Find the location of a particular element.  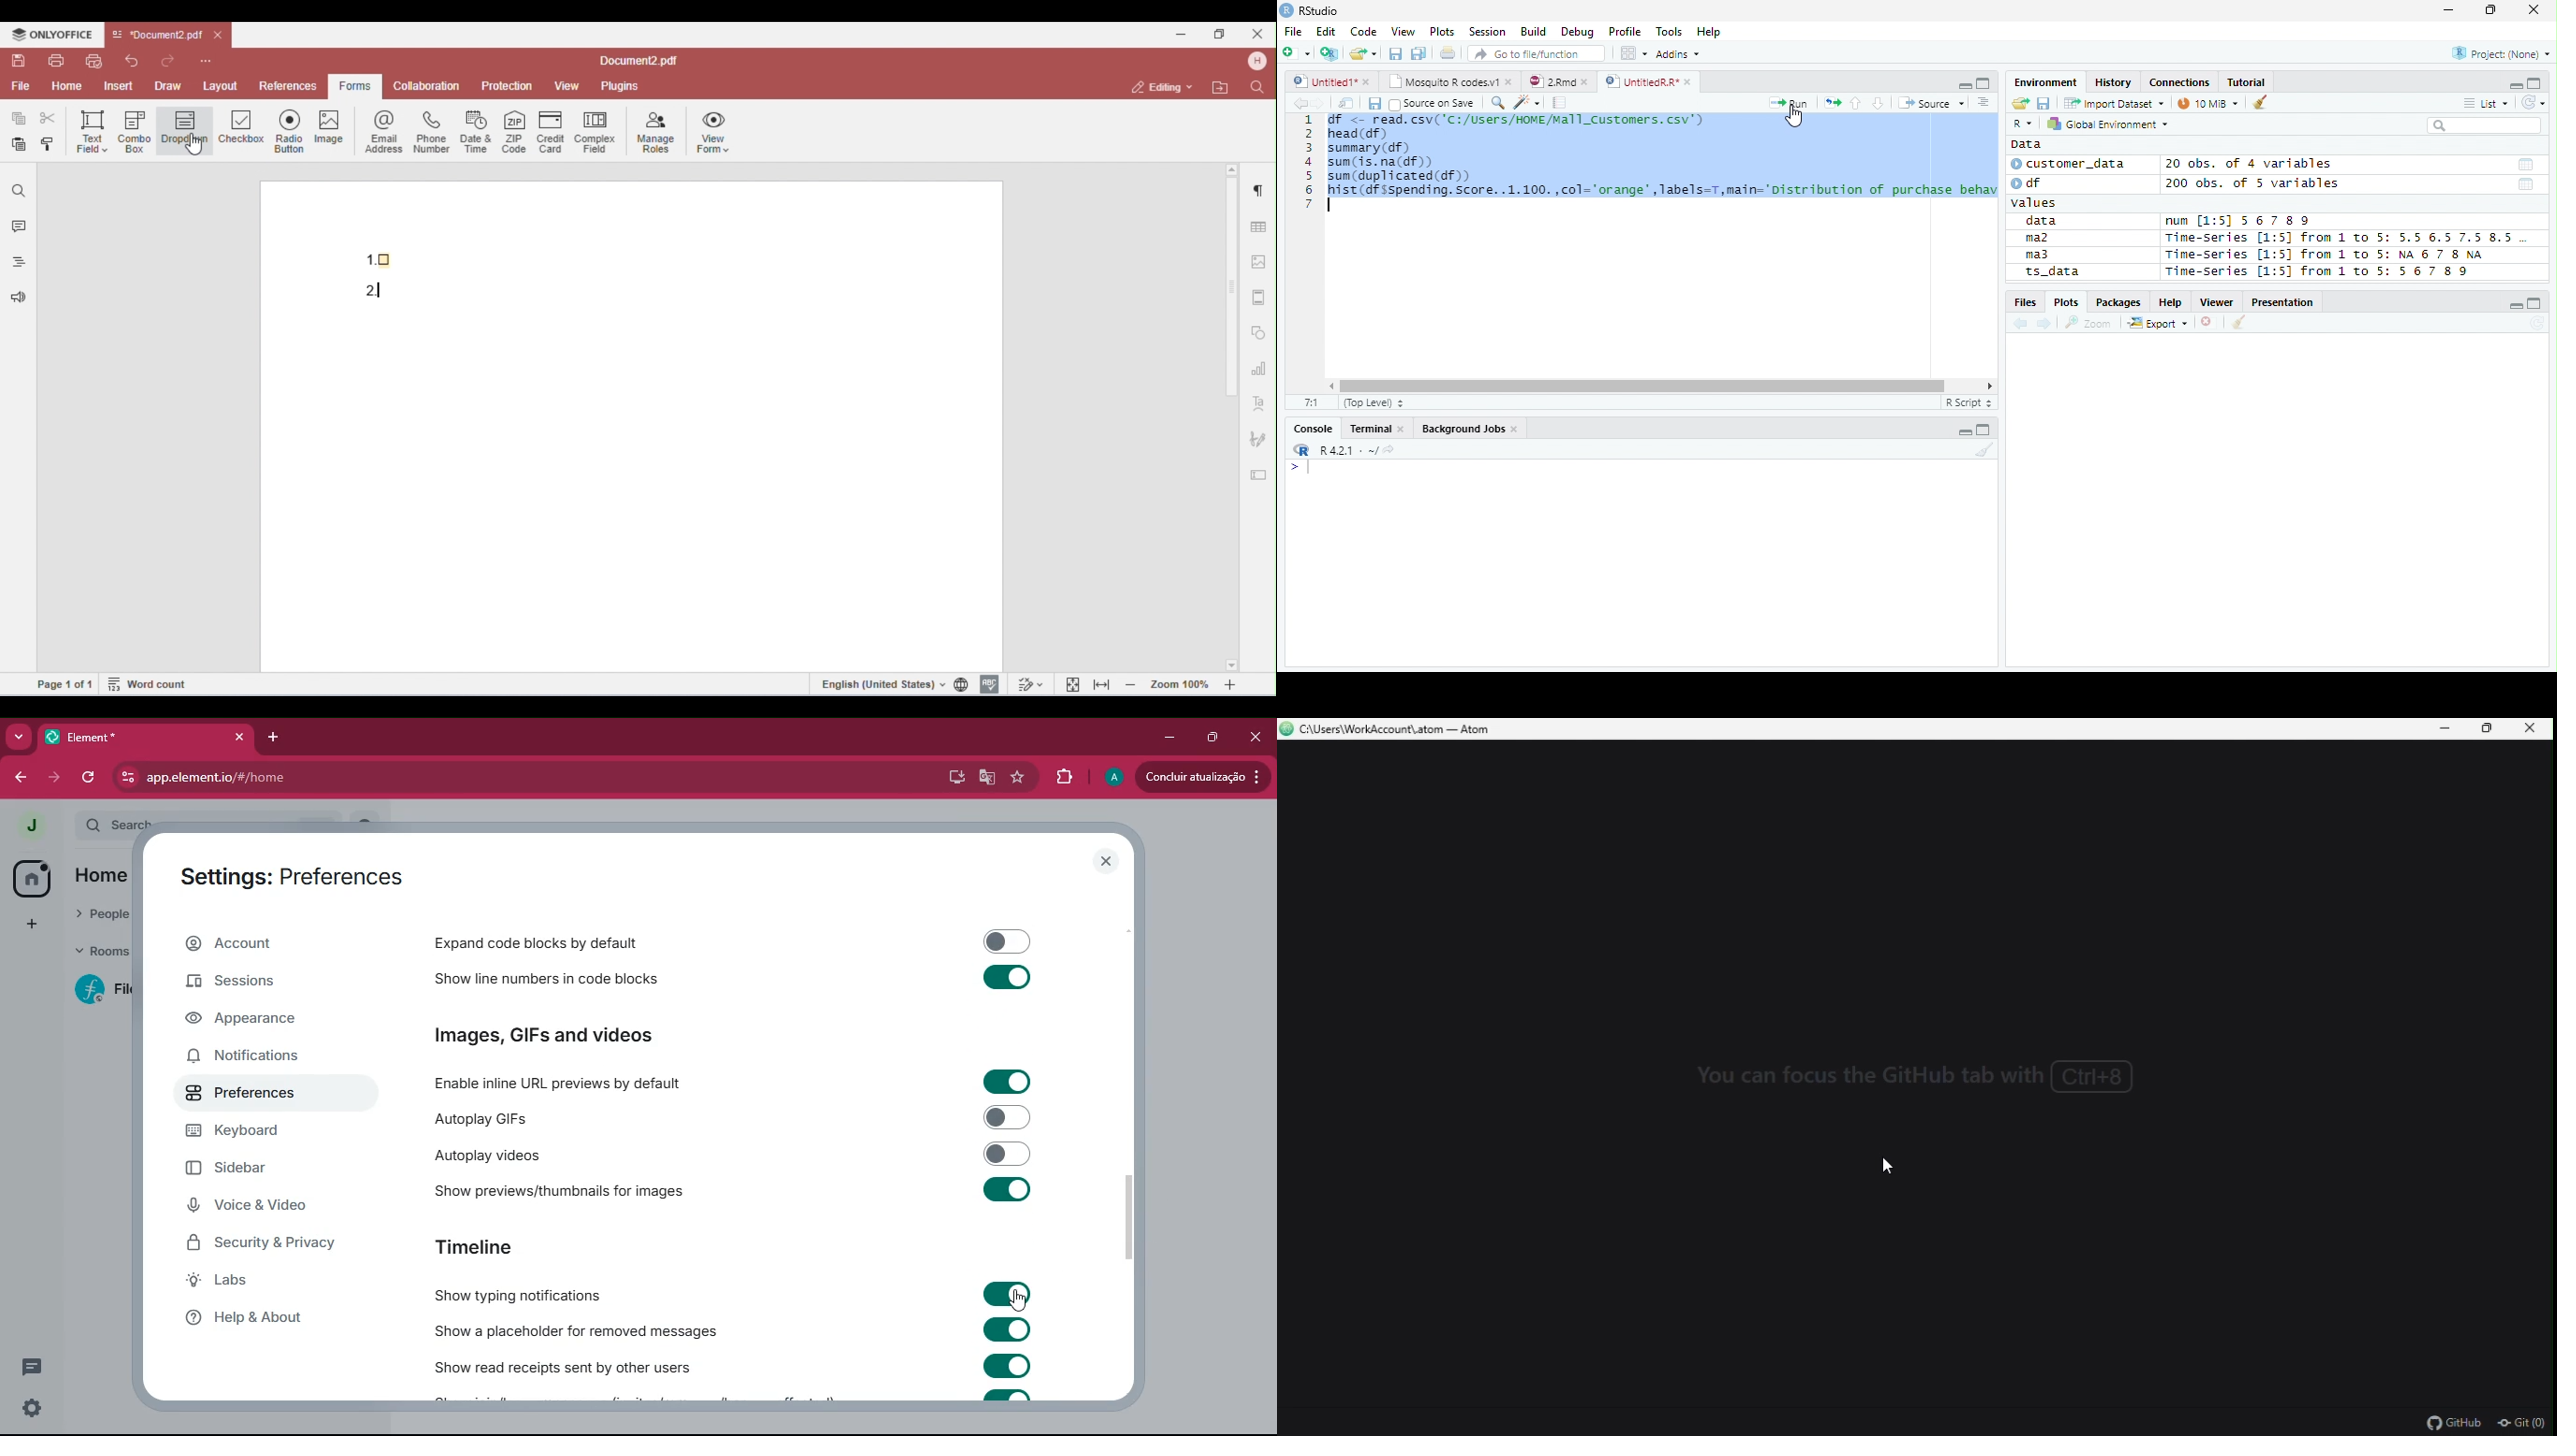

Date is located at coordinates (2526, 186).